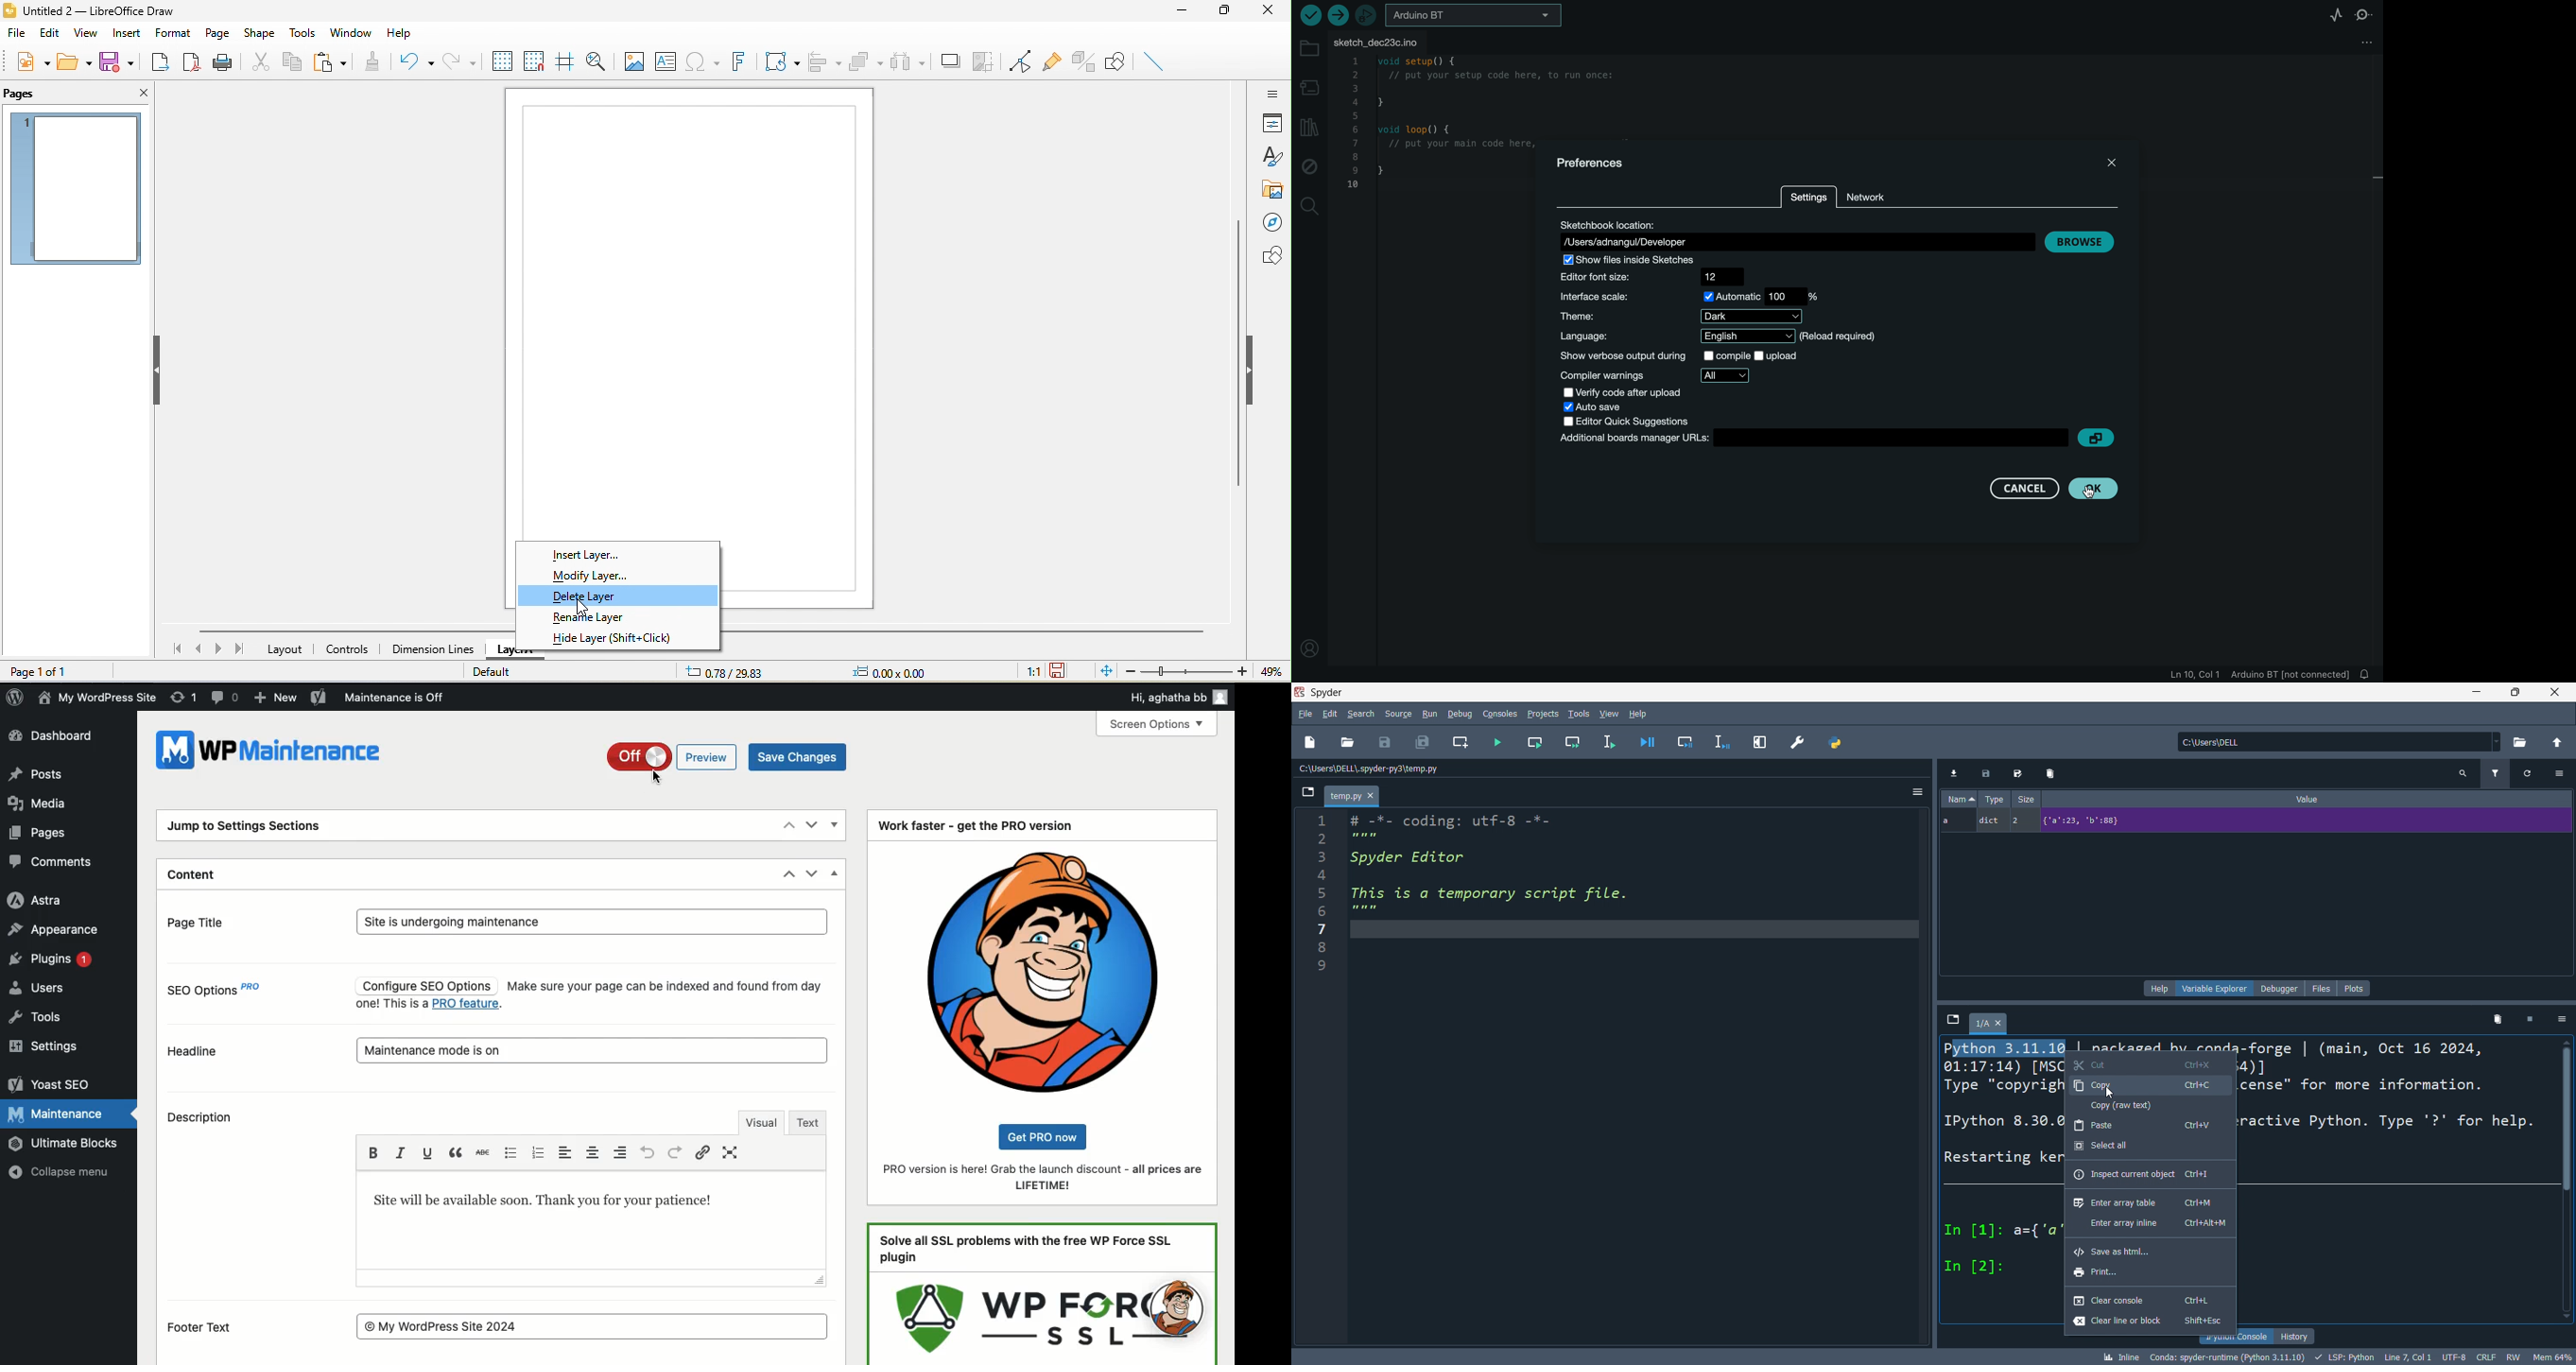  What do you see at coordinates (212, 921) in the screenshot?
I see `Page title` at bounding box center [212, 921].